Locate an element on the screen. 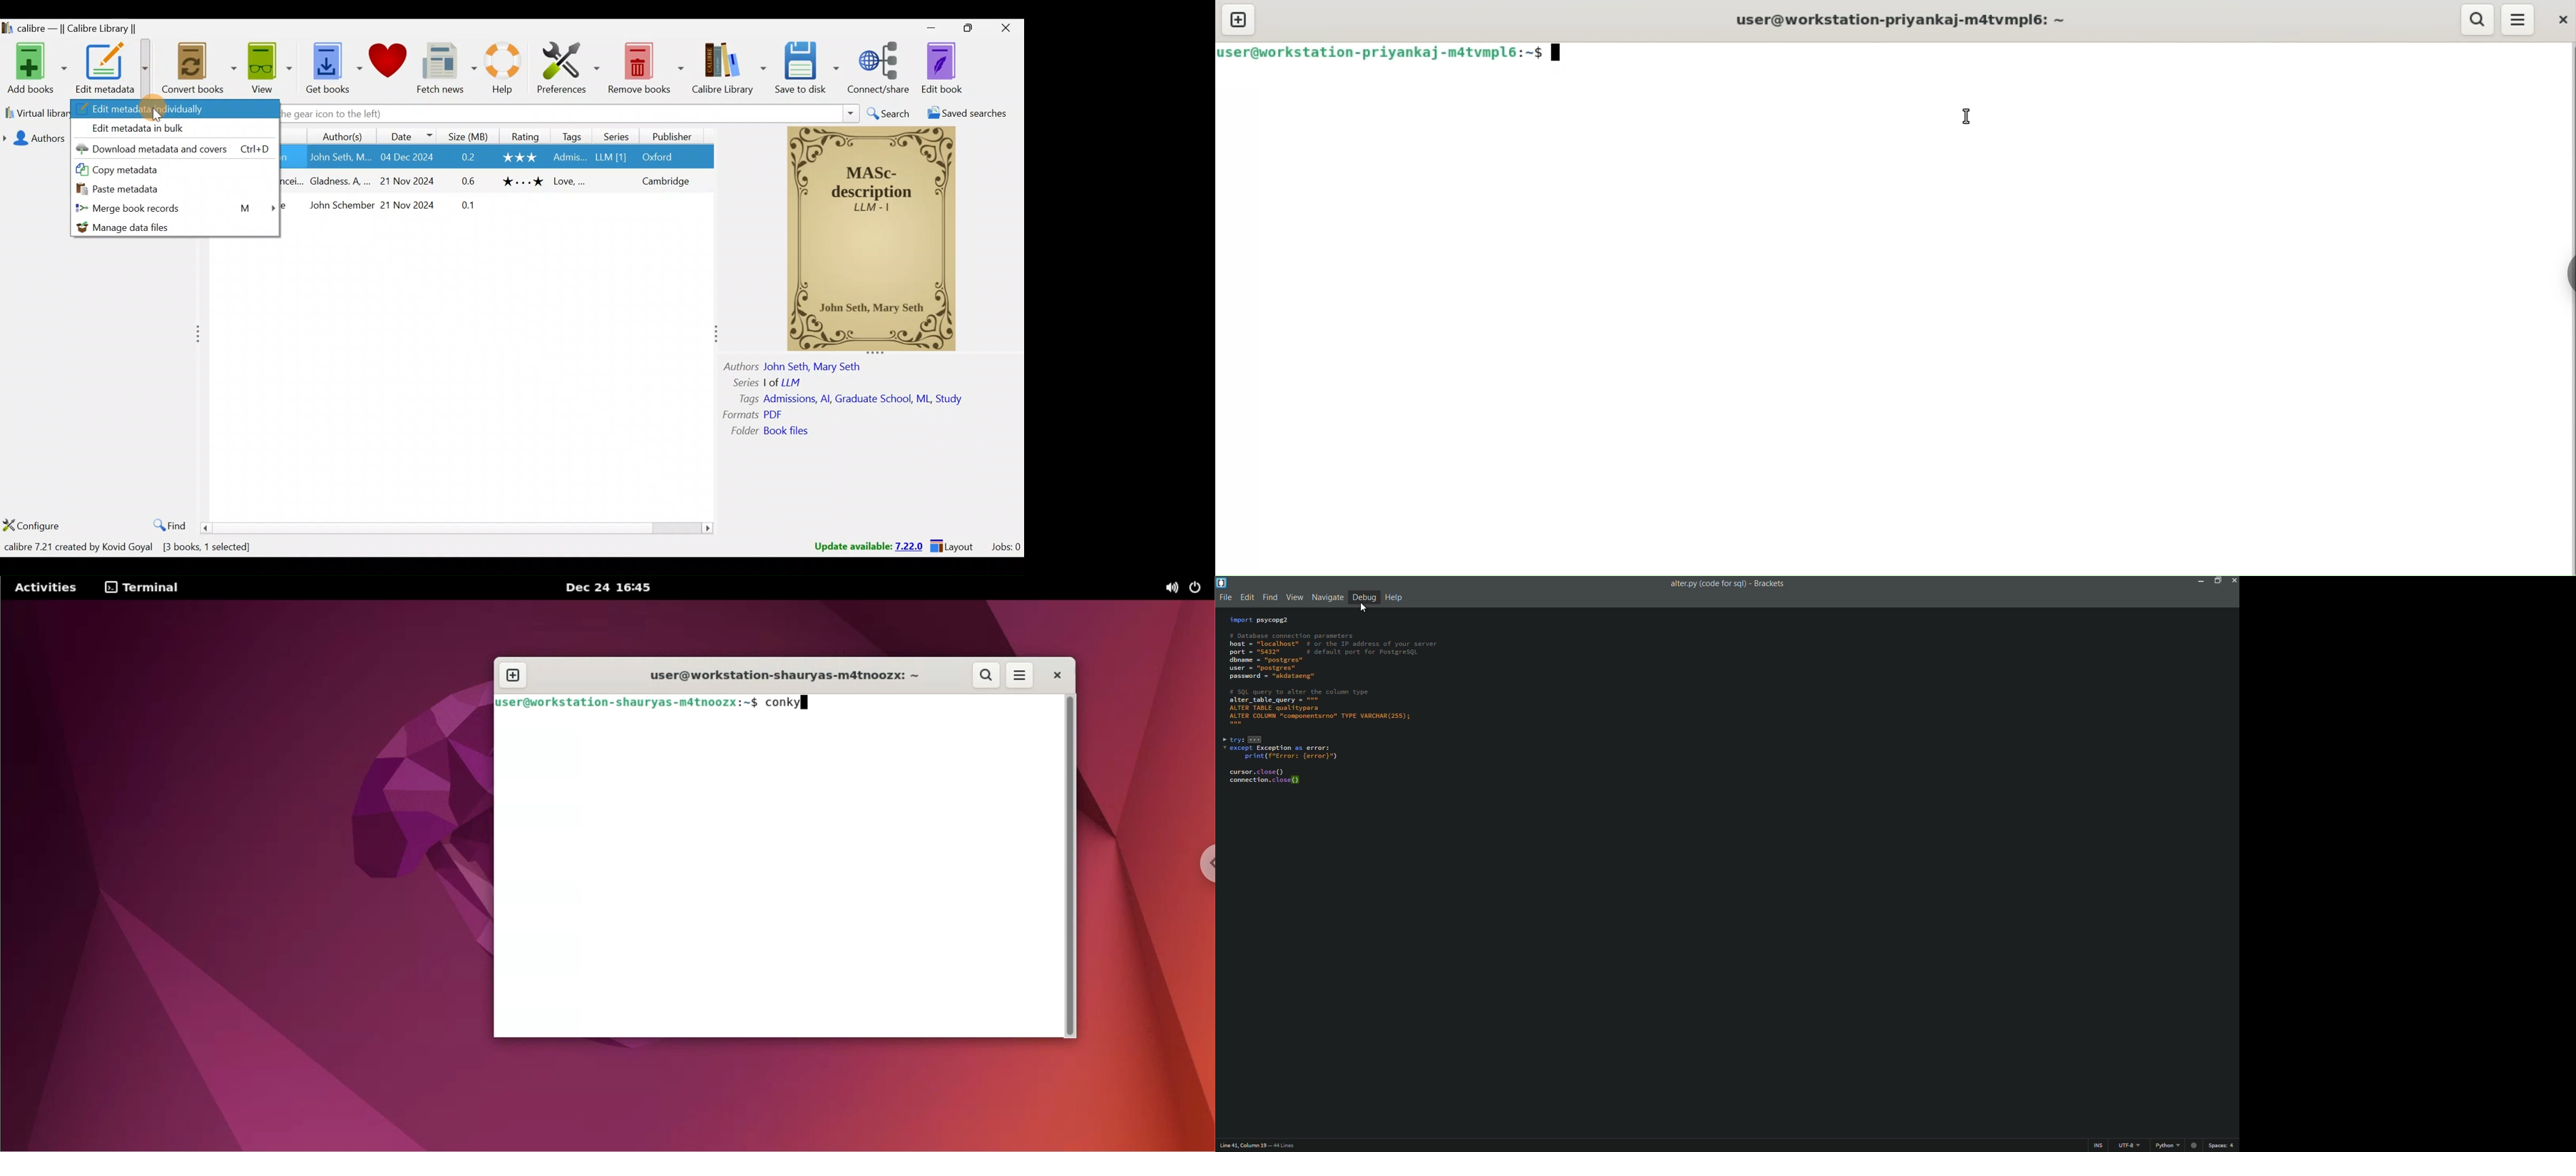 This screenshot has width=2576, height=1176. Preferences is located at coordinates (569, 68).